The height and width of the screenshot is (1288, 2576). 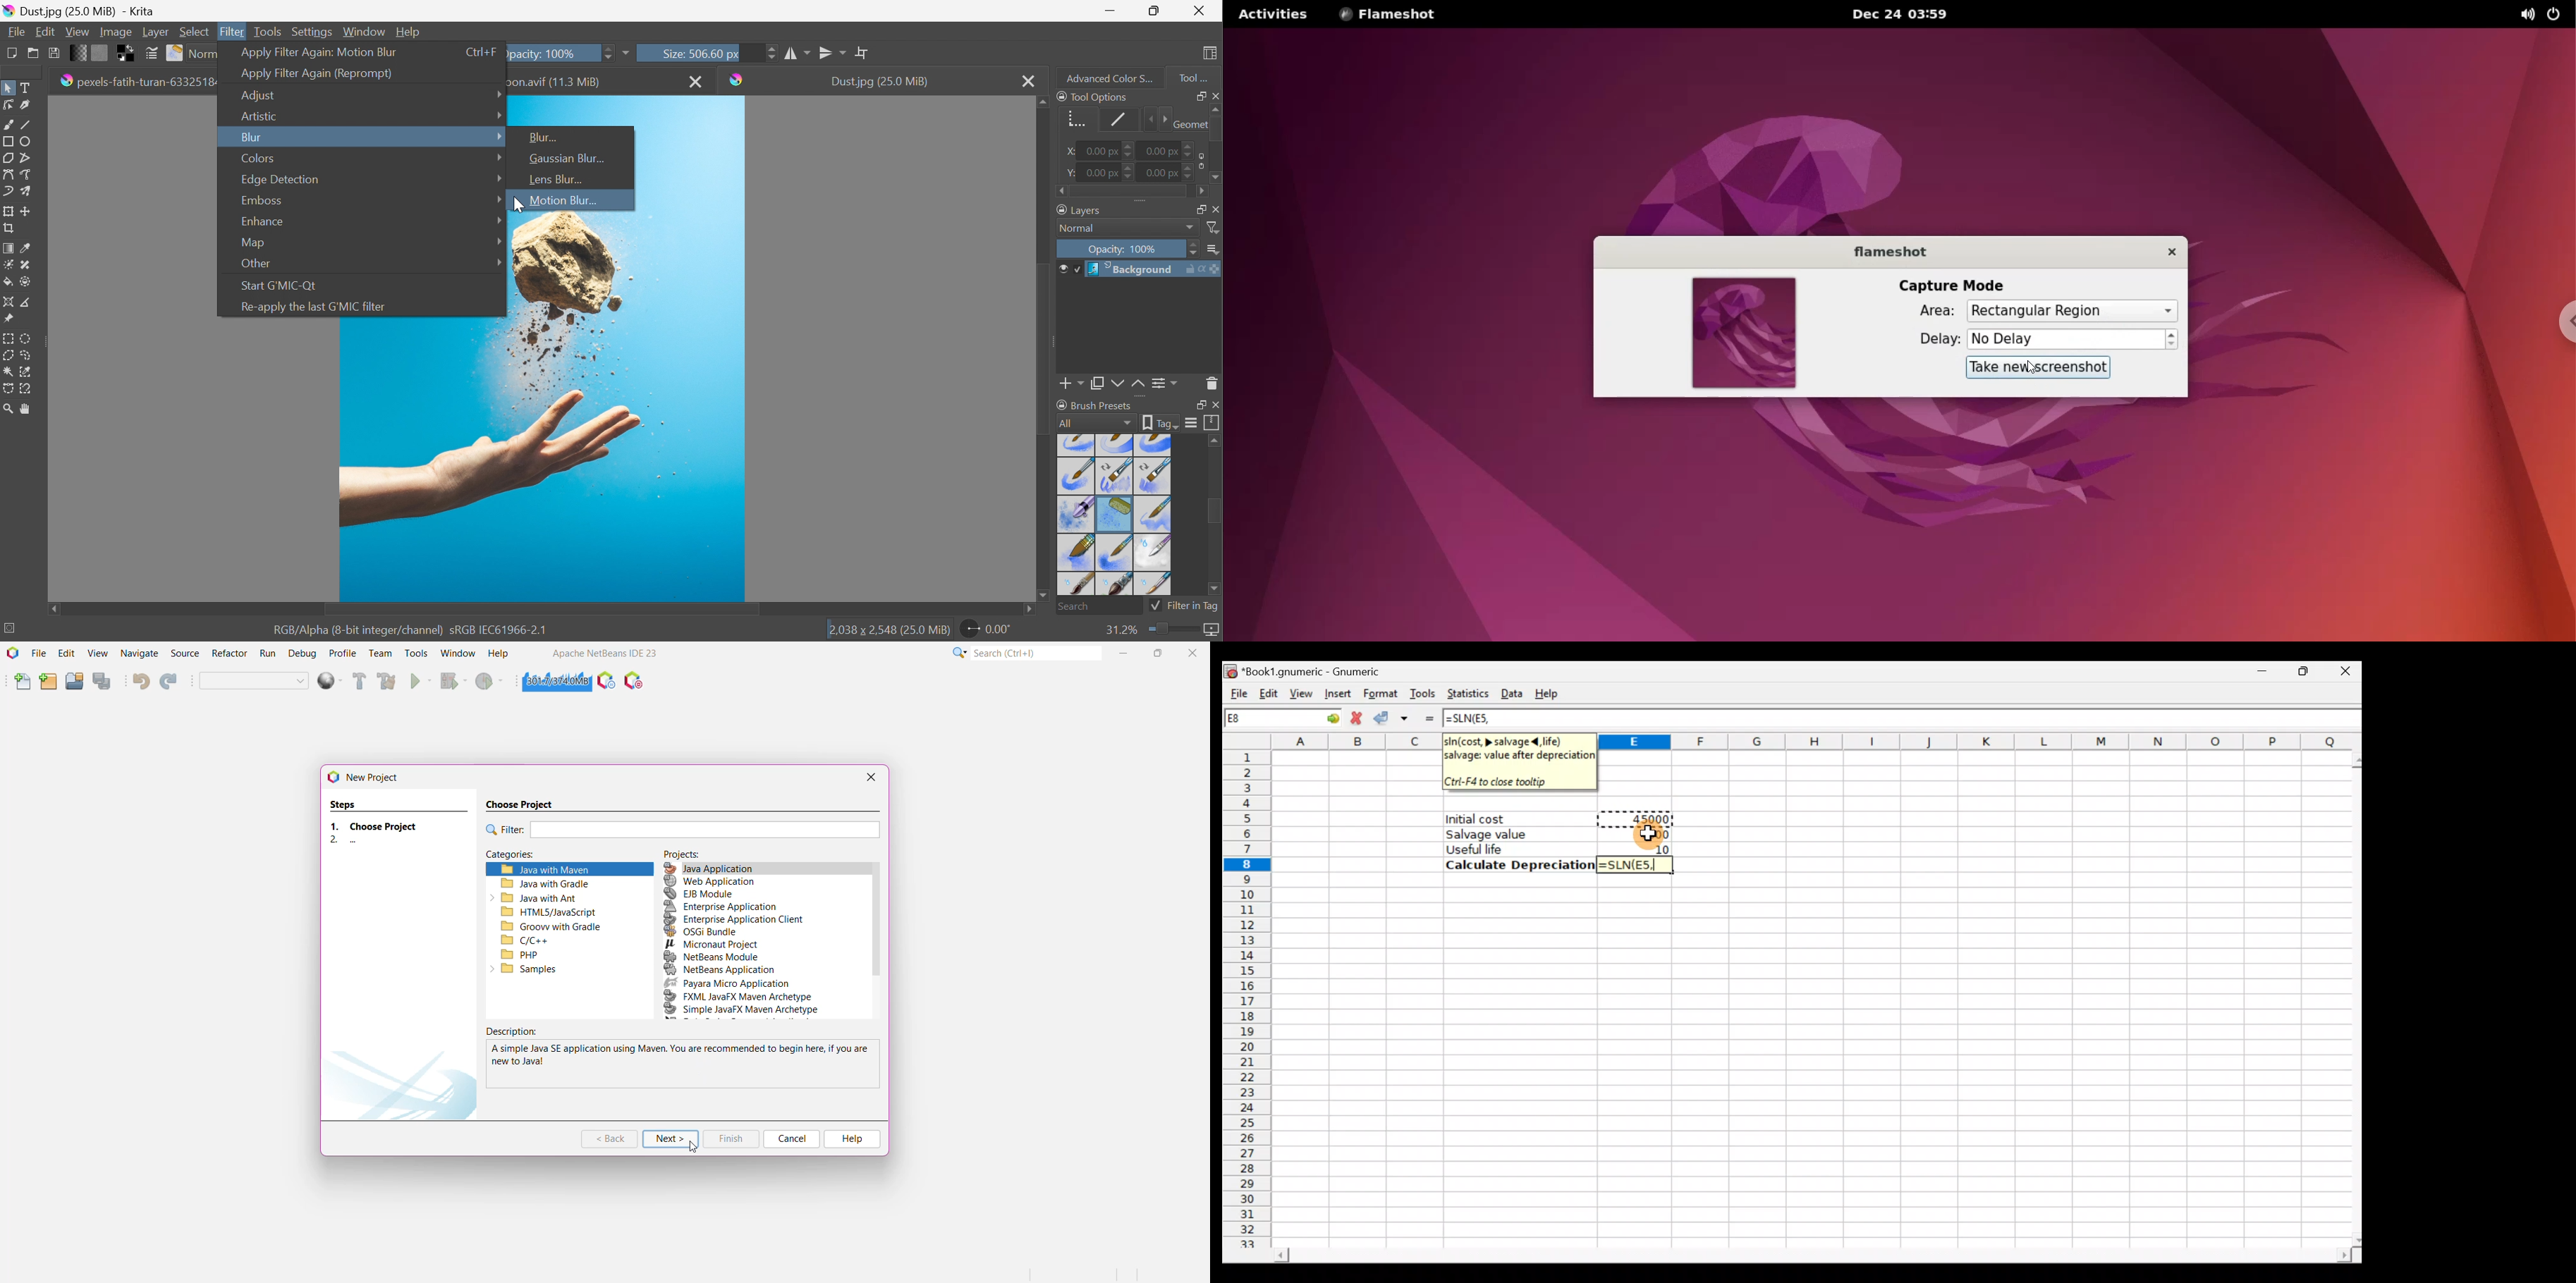 I want to click on Drop Down, so click(x=500, y=200).